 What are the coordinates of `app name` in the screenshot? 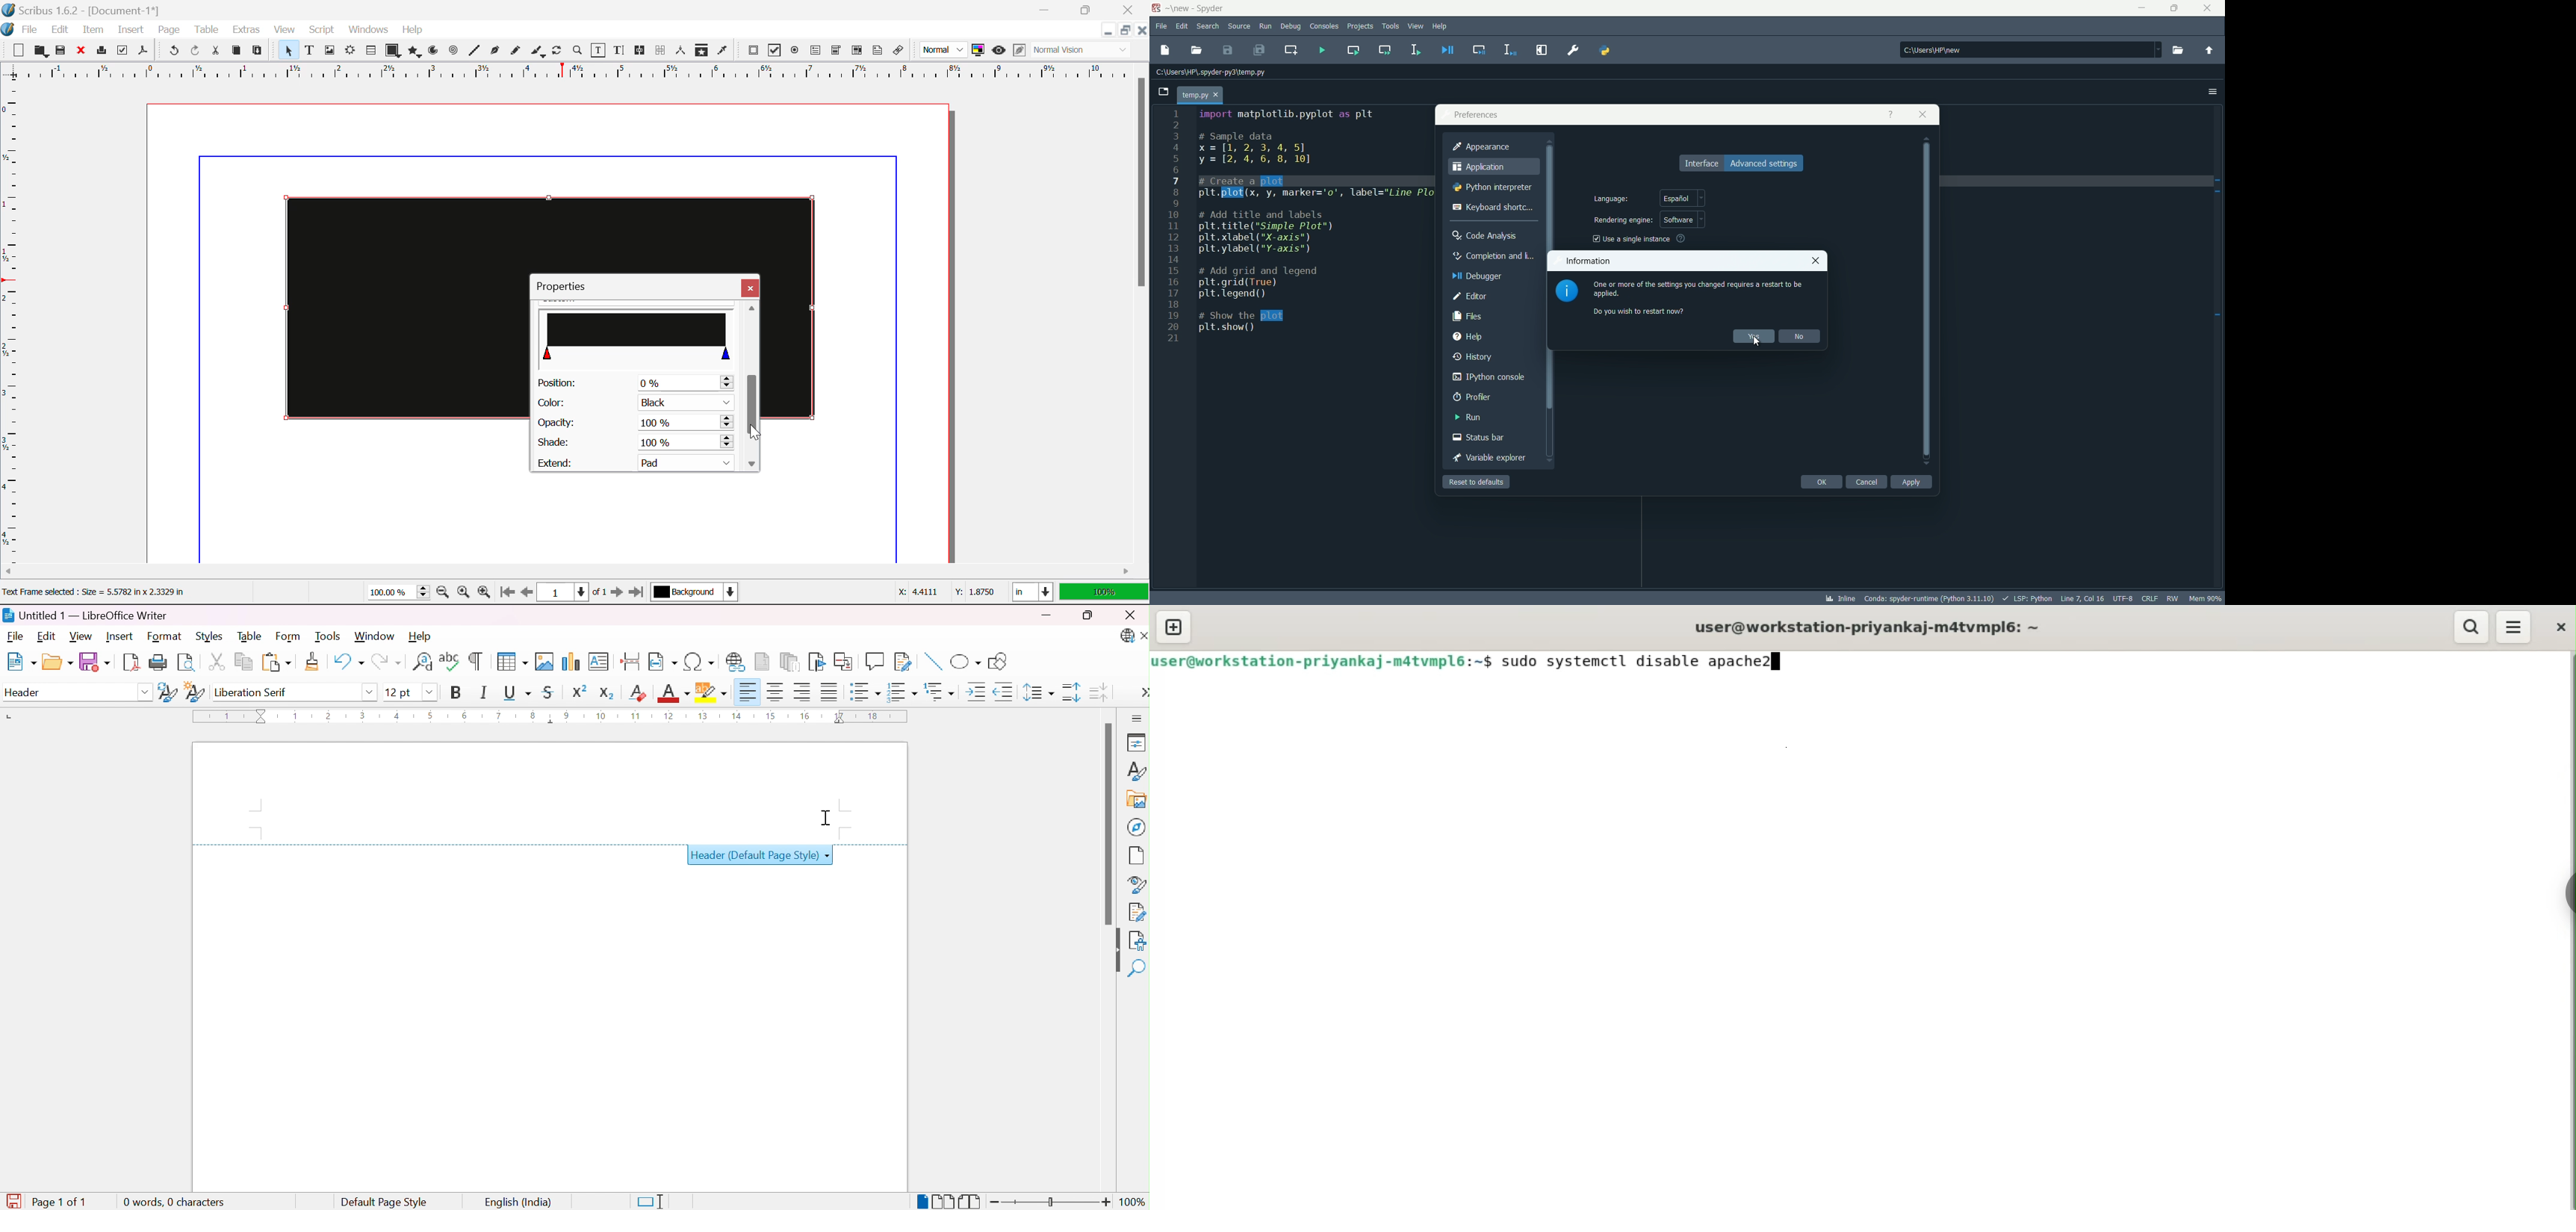 It's located at (1210, 10).